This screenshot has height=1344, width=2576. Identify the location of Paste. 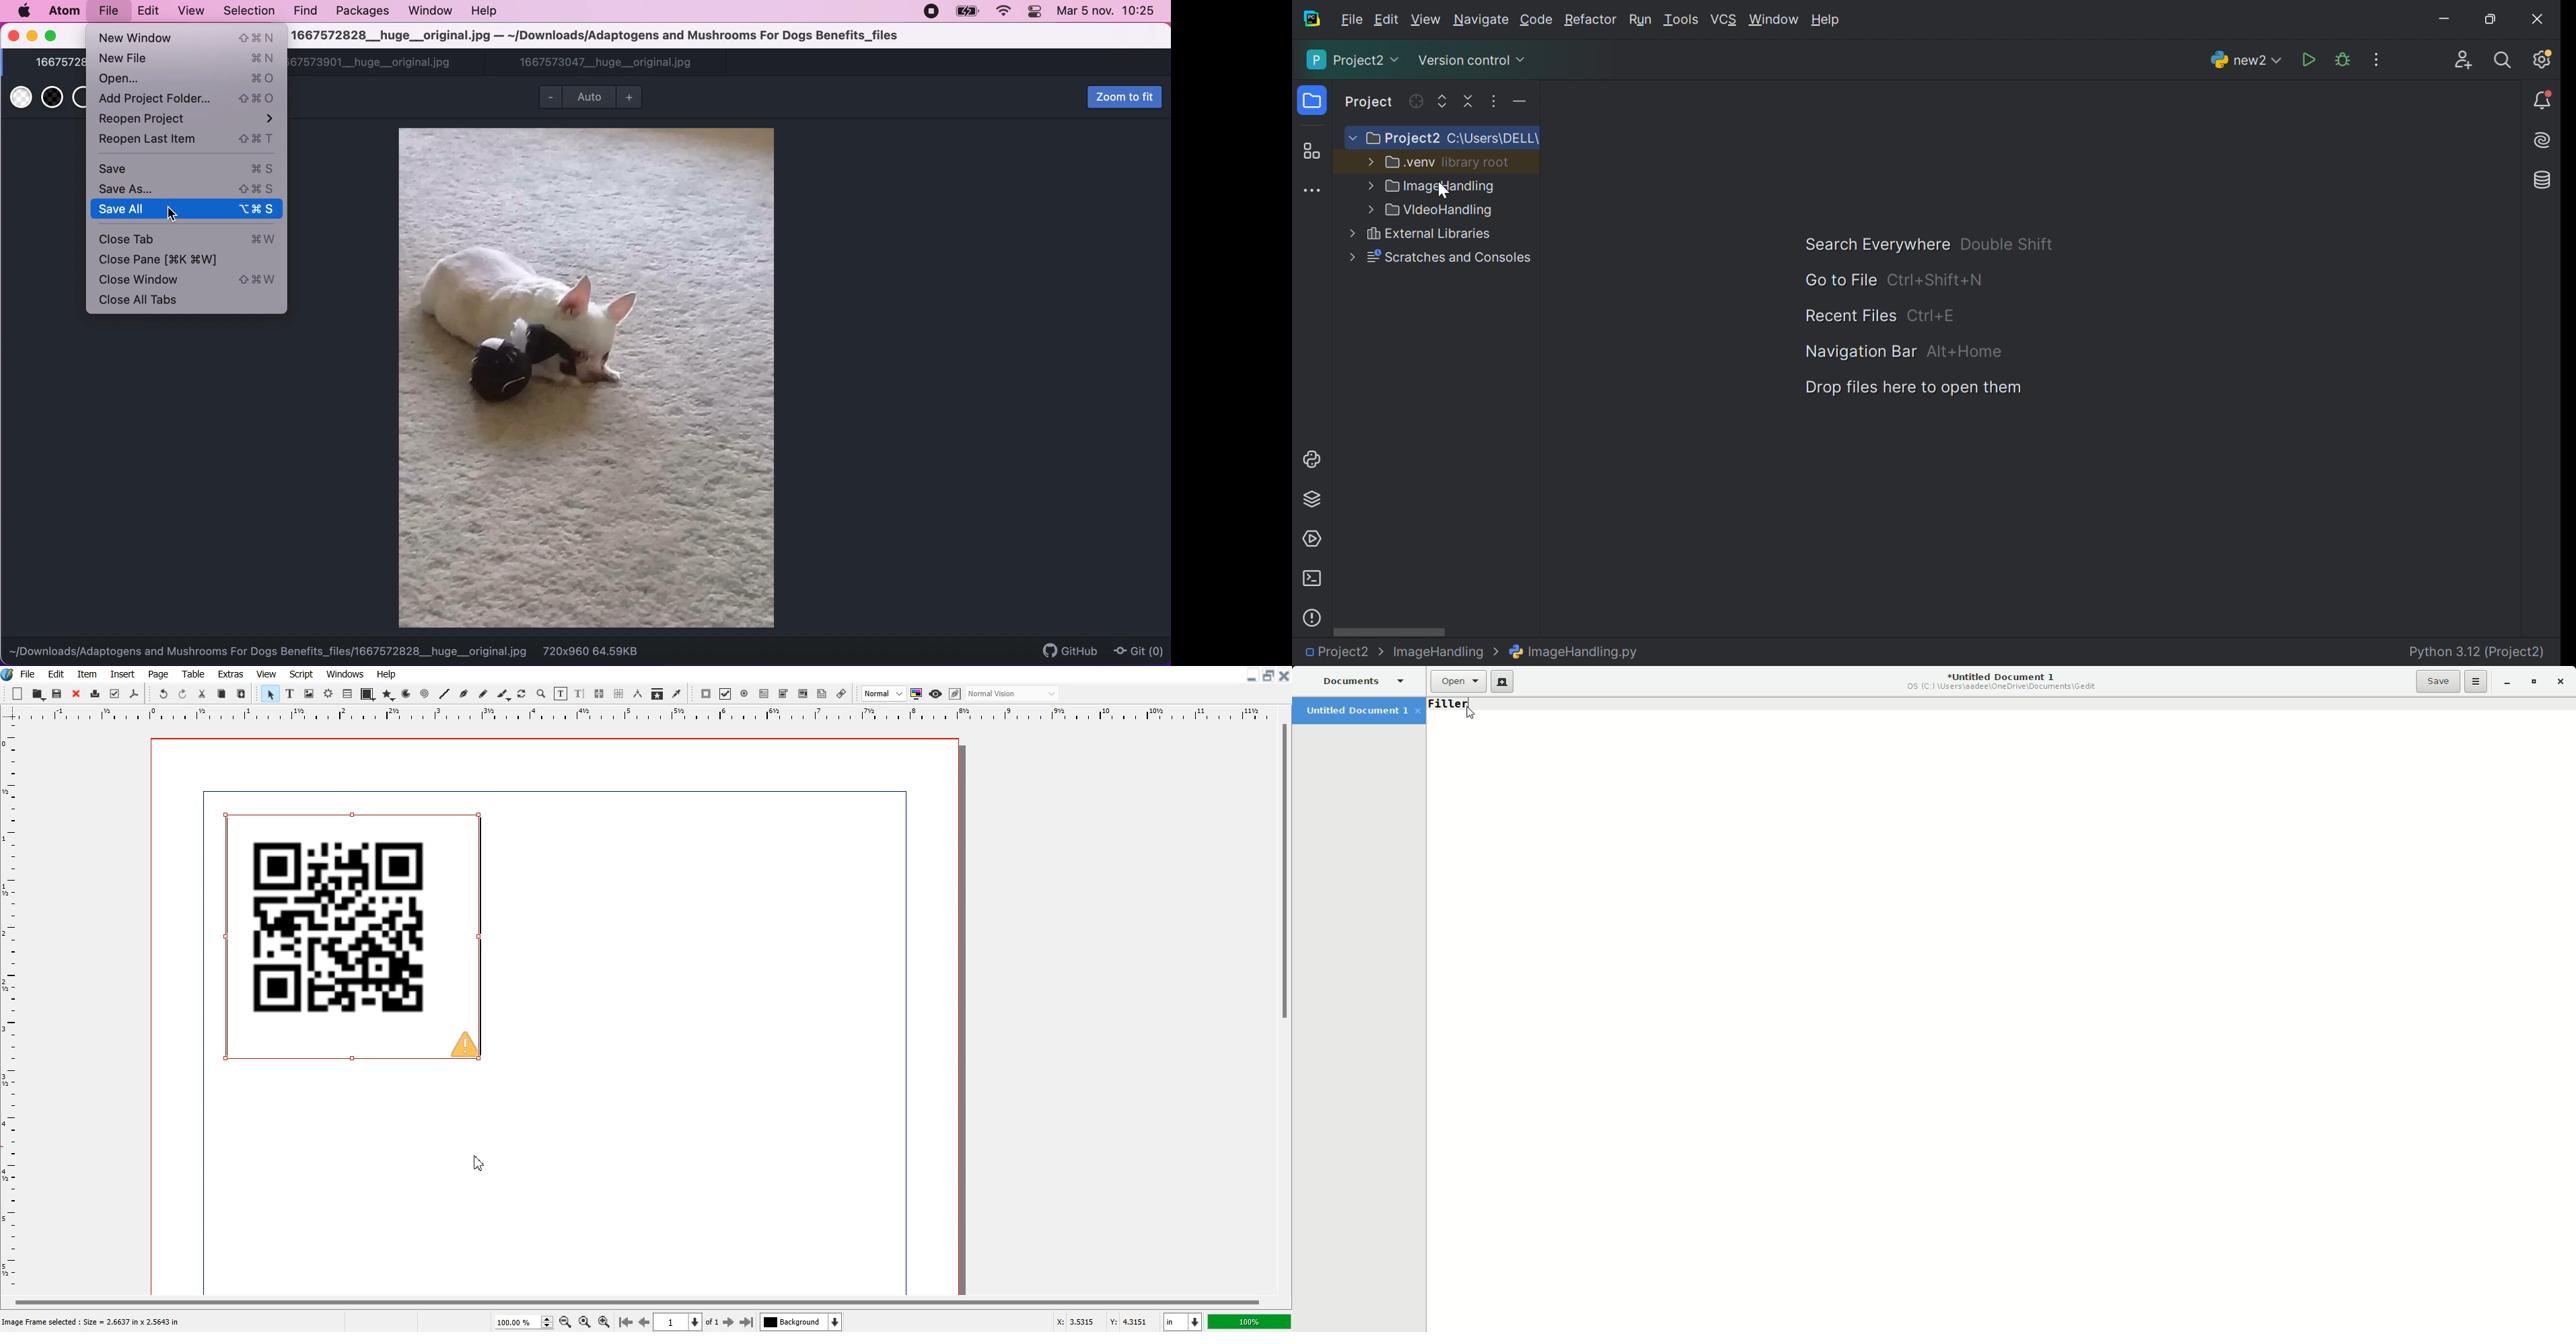
(242, 693).